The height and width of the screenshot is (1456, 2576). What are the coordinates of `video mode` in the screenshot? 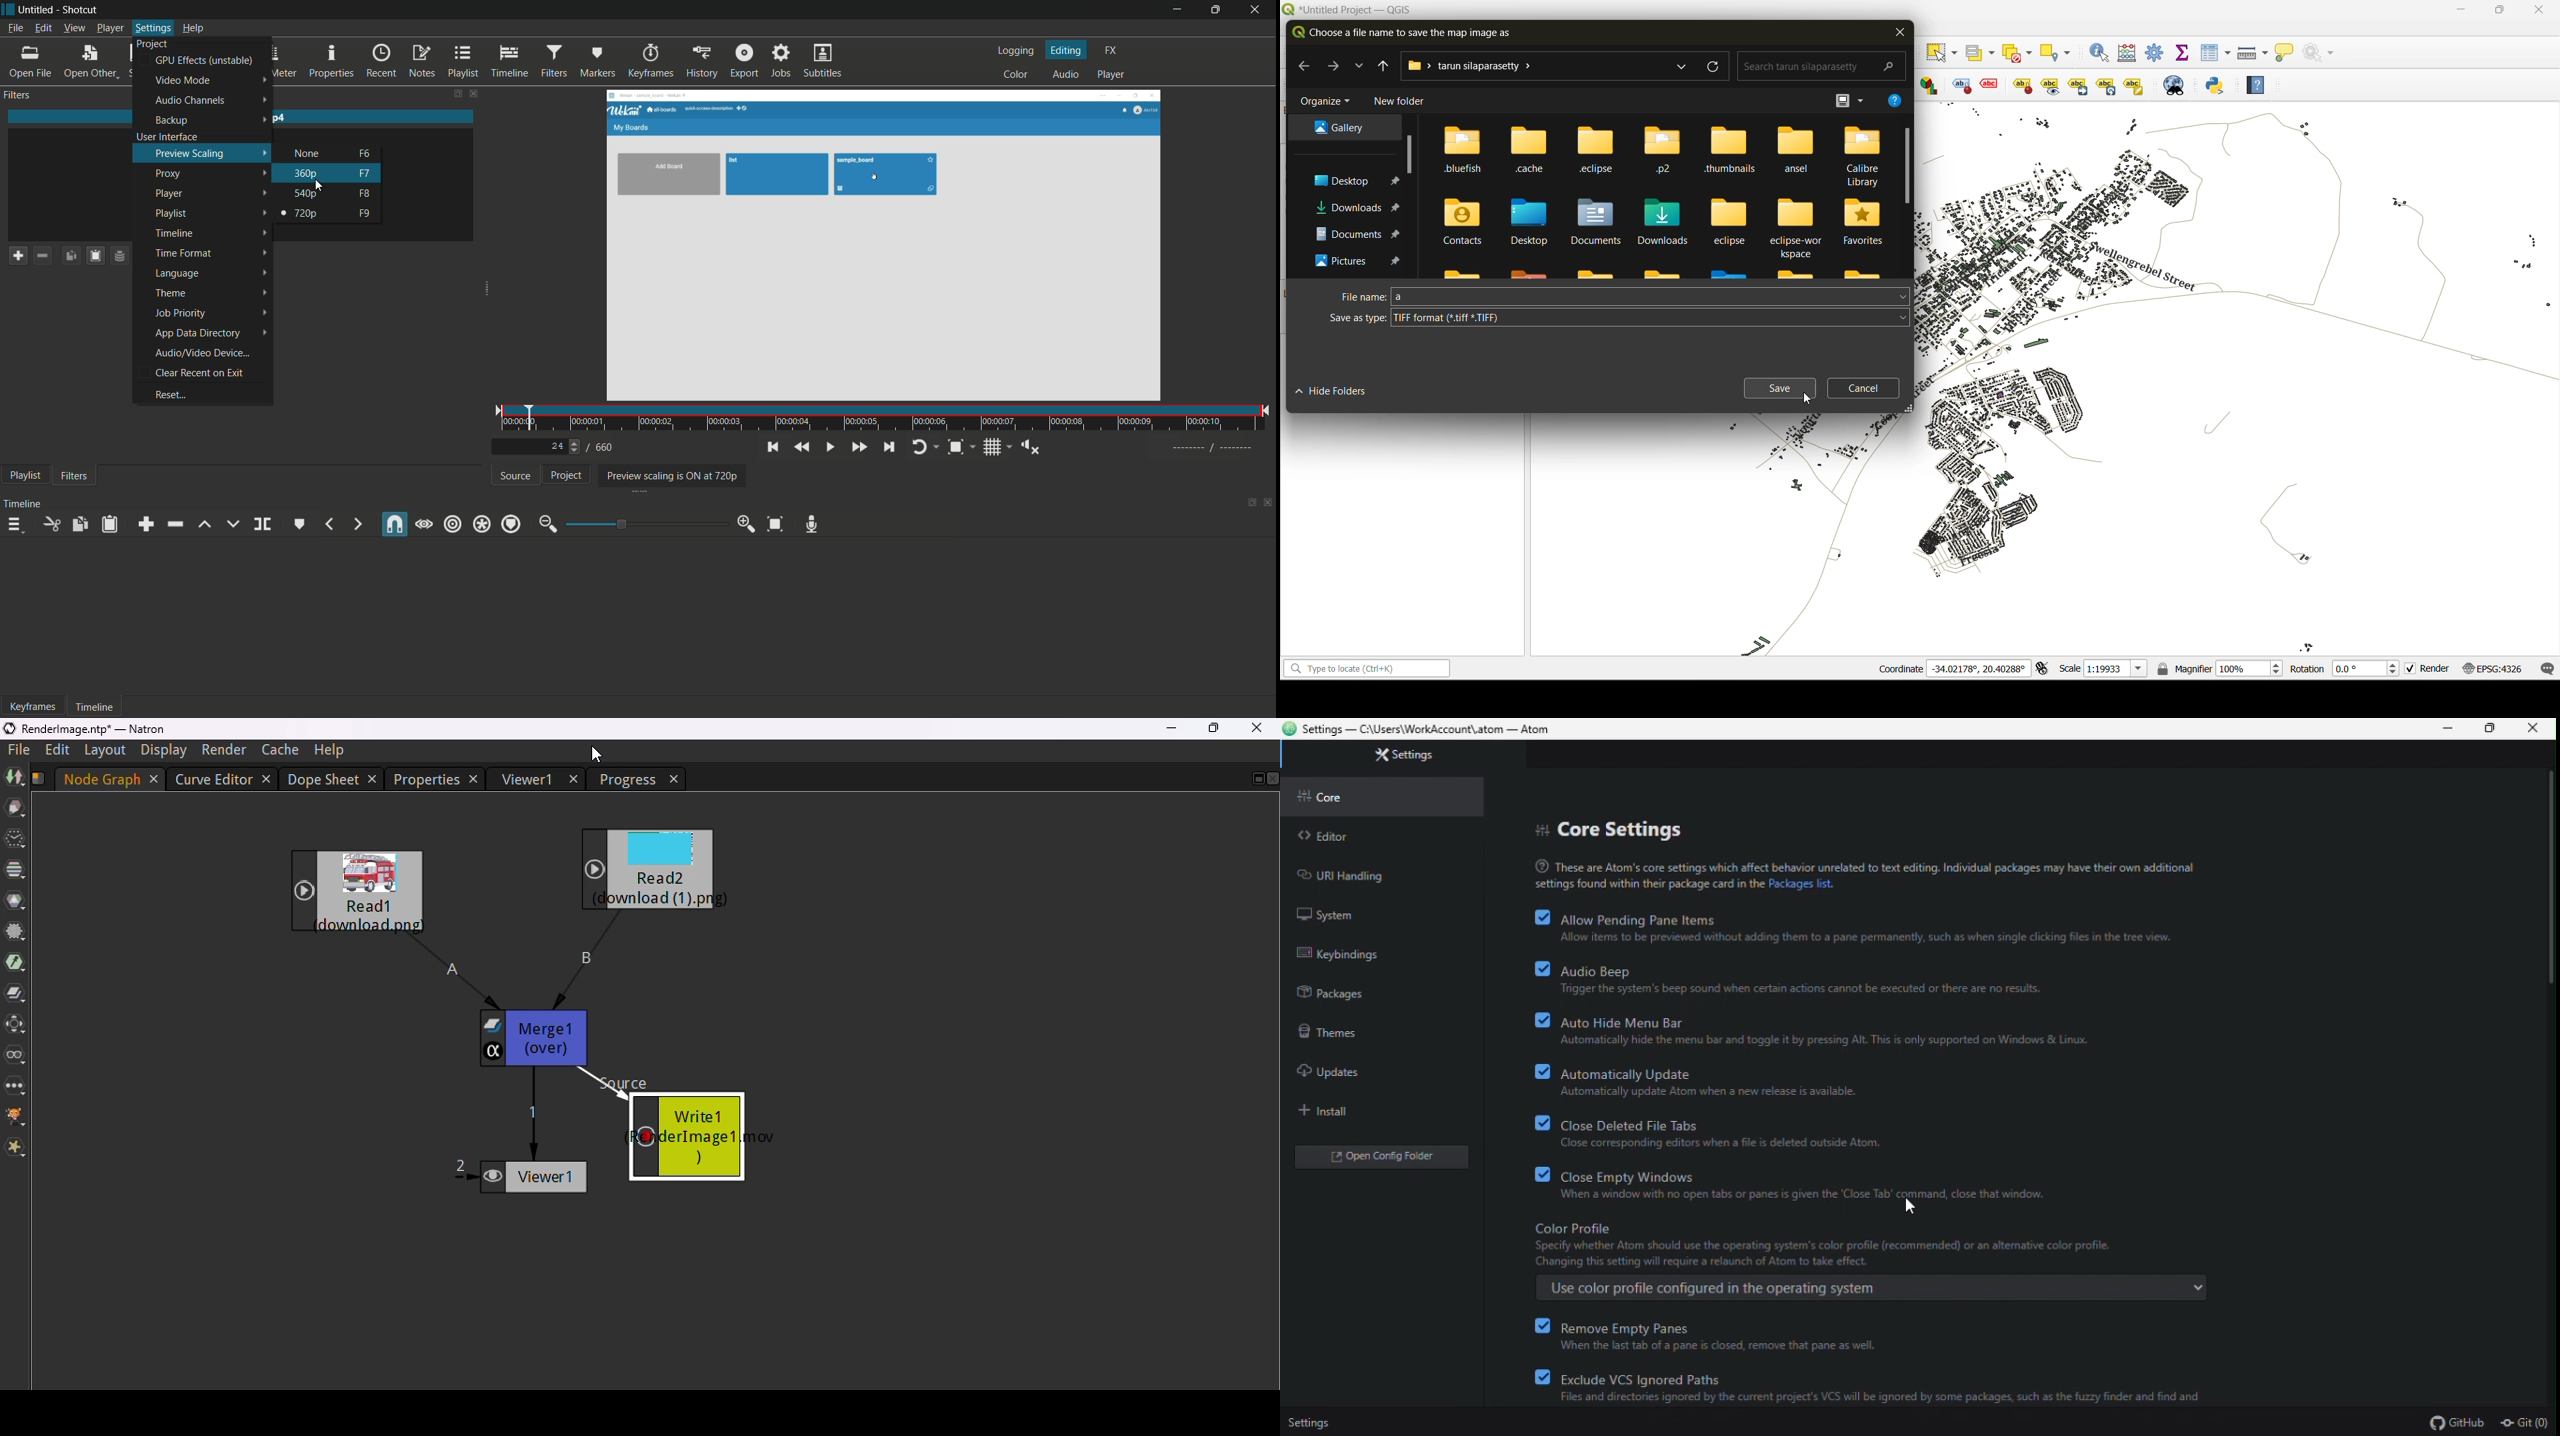 It's located at (182, 80).